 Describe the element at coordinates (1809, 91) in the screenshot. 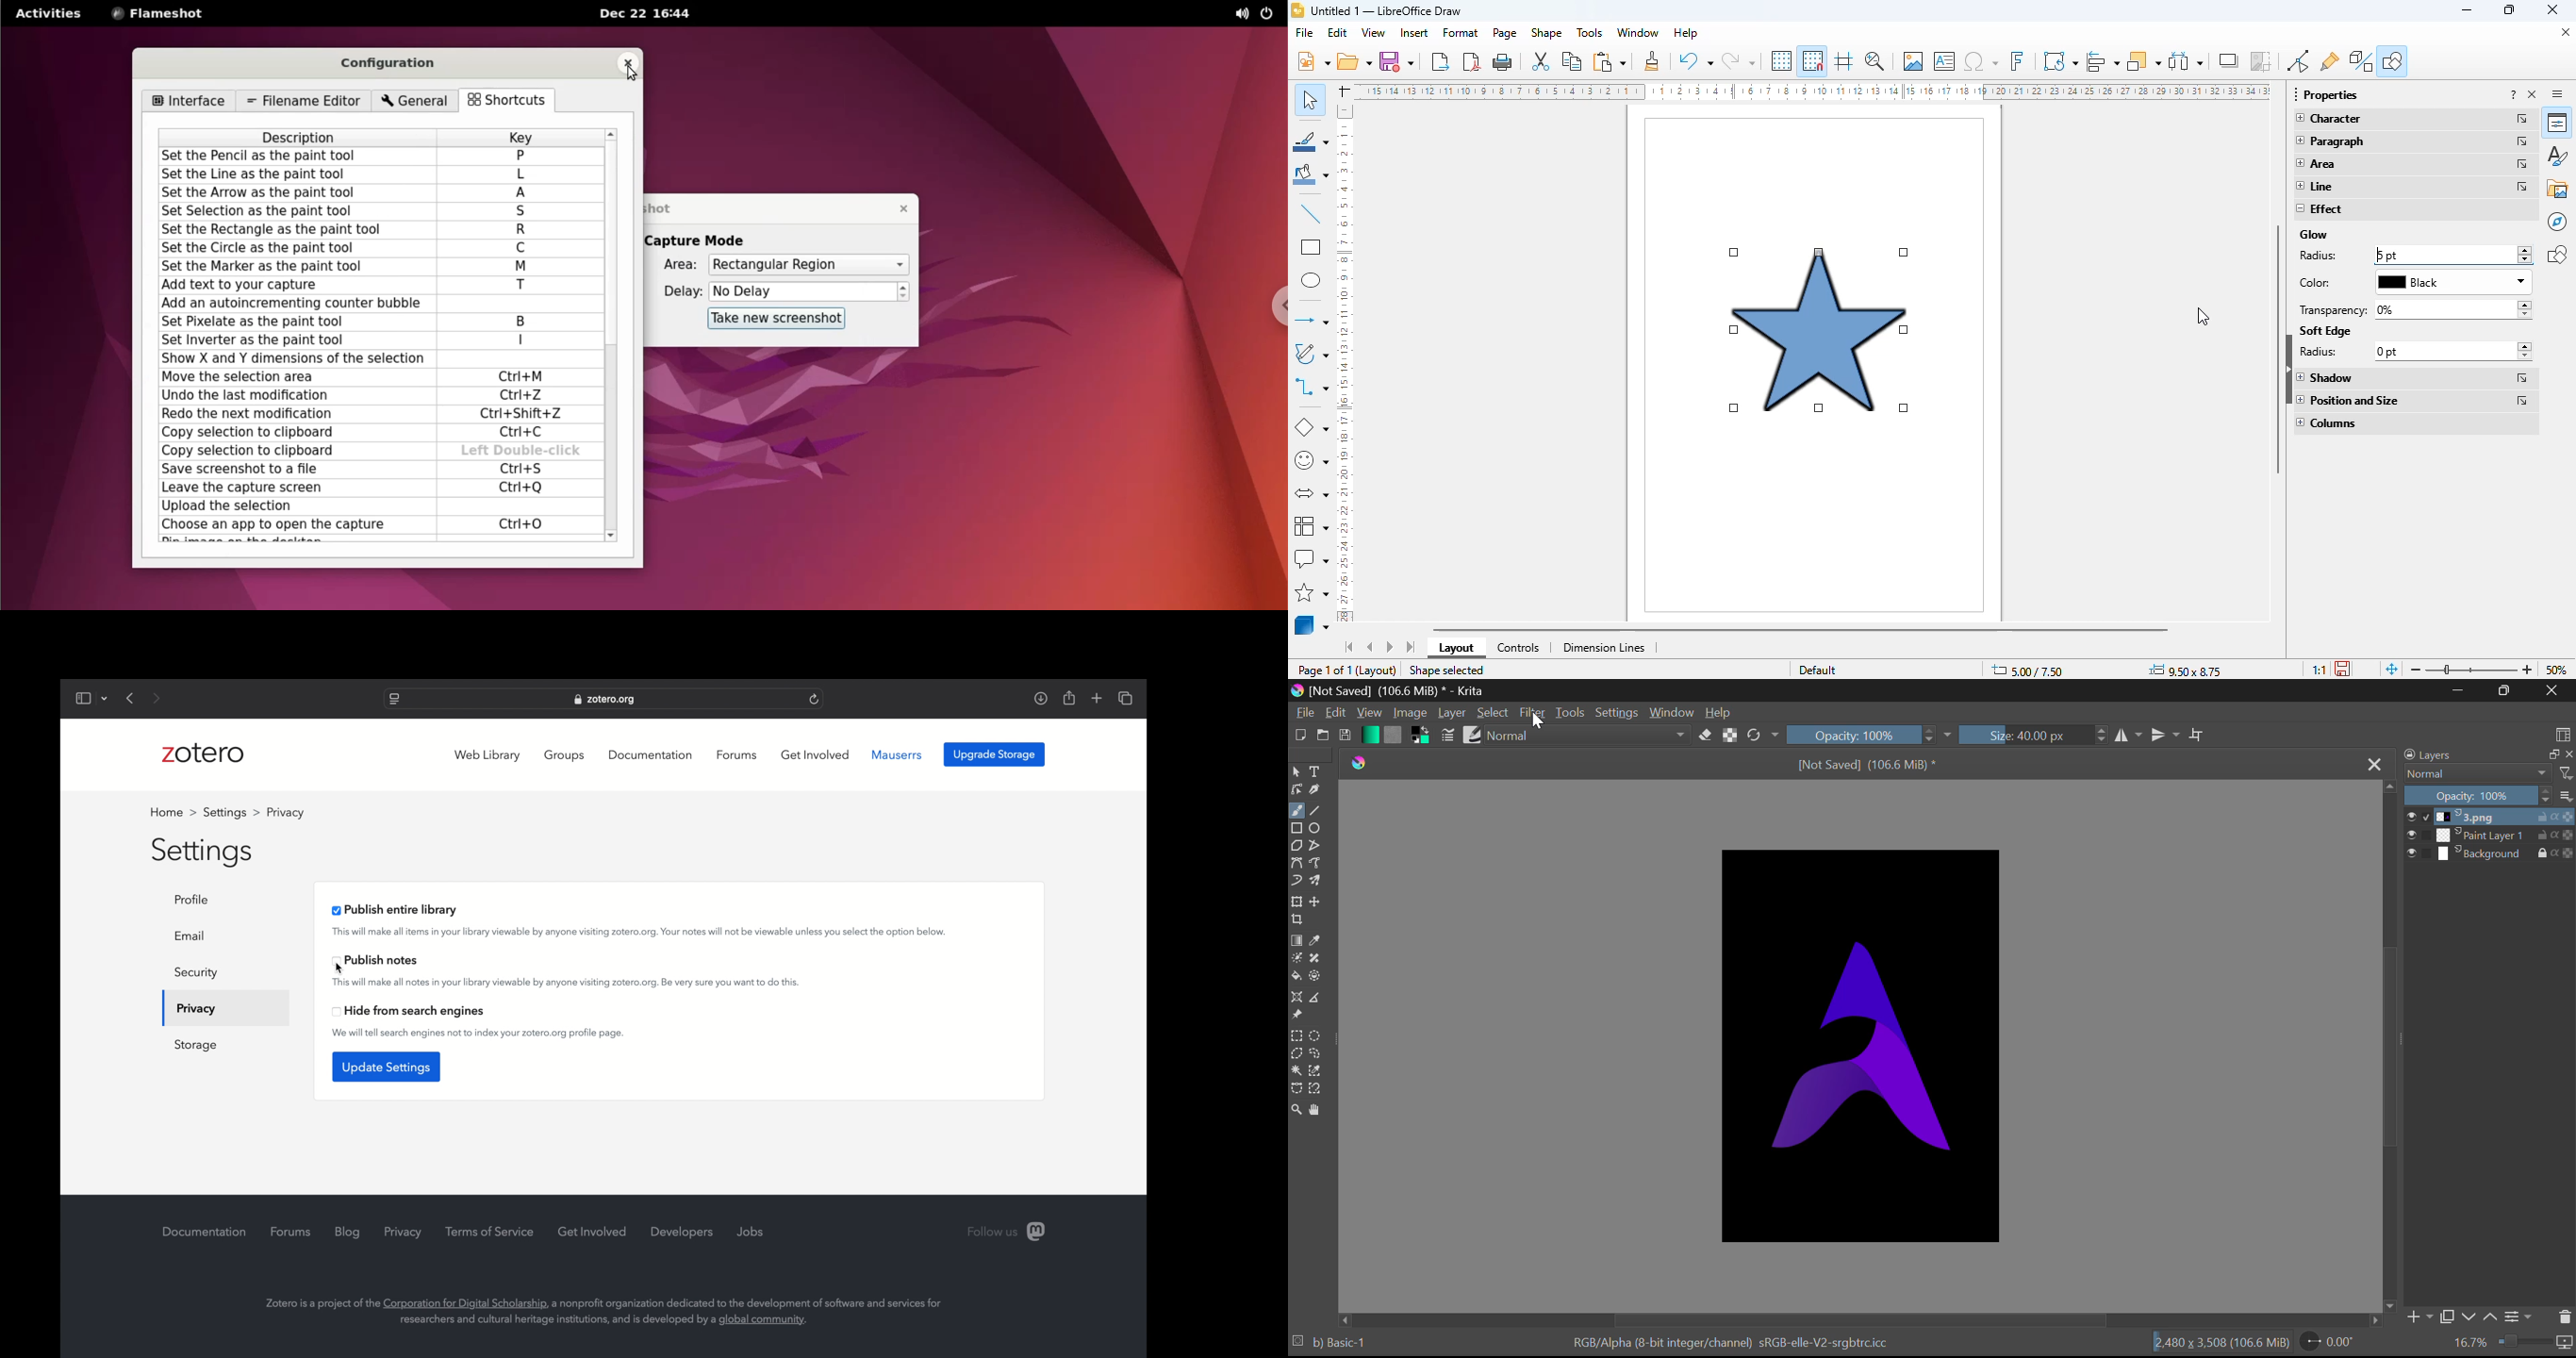

I see `ruler` at that location.